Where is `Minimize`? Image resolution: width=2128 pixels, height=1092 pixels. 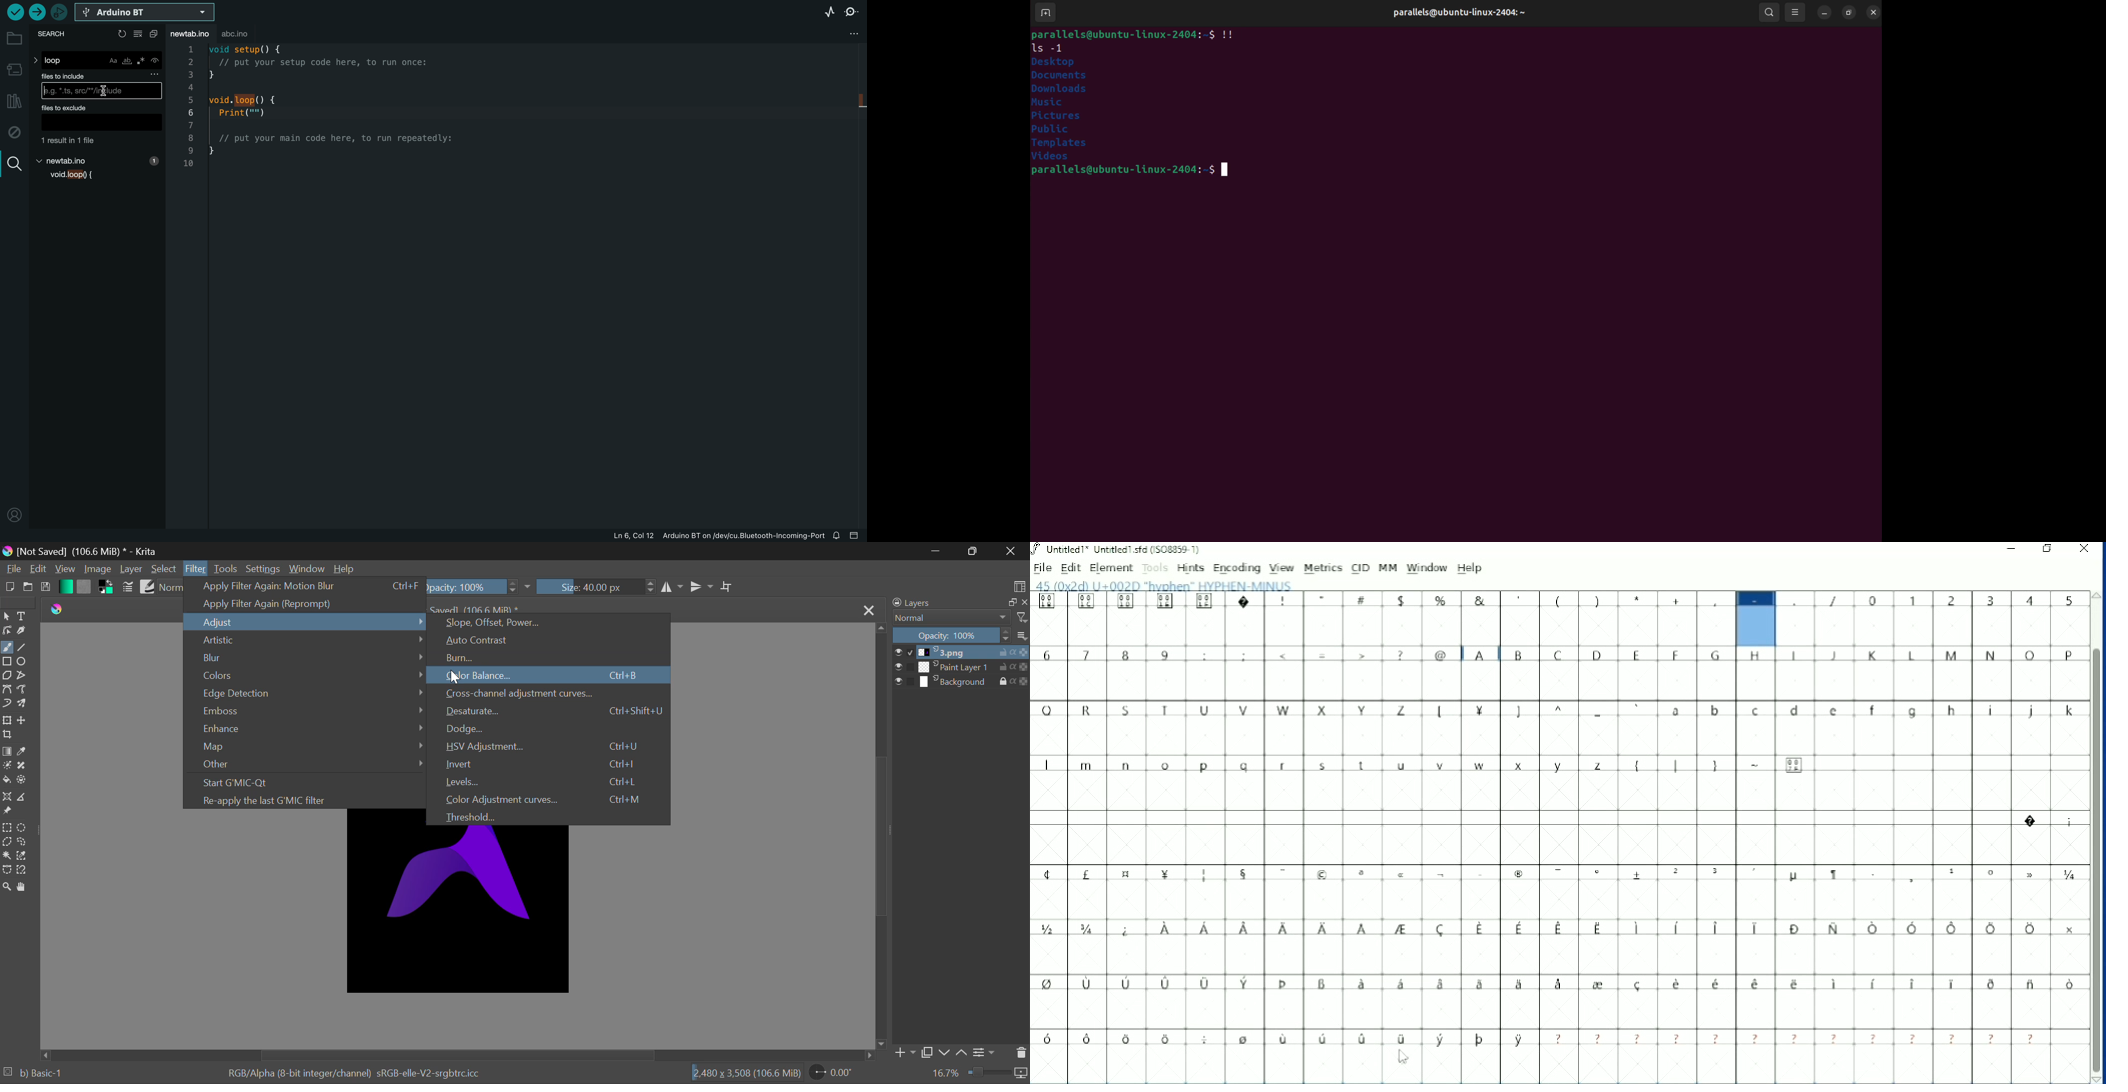 Minimize is located at coordinates (972, 551).